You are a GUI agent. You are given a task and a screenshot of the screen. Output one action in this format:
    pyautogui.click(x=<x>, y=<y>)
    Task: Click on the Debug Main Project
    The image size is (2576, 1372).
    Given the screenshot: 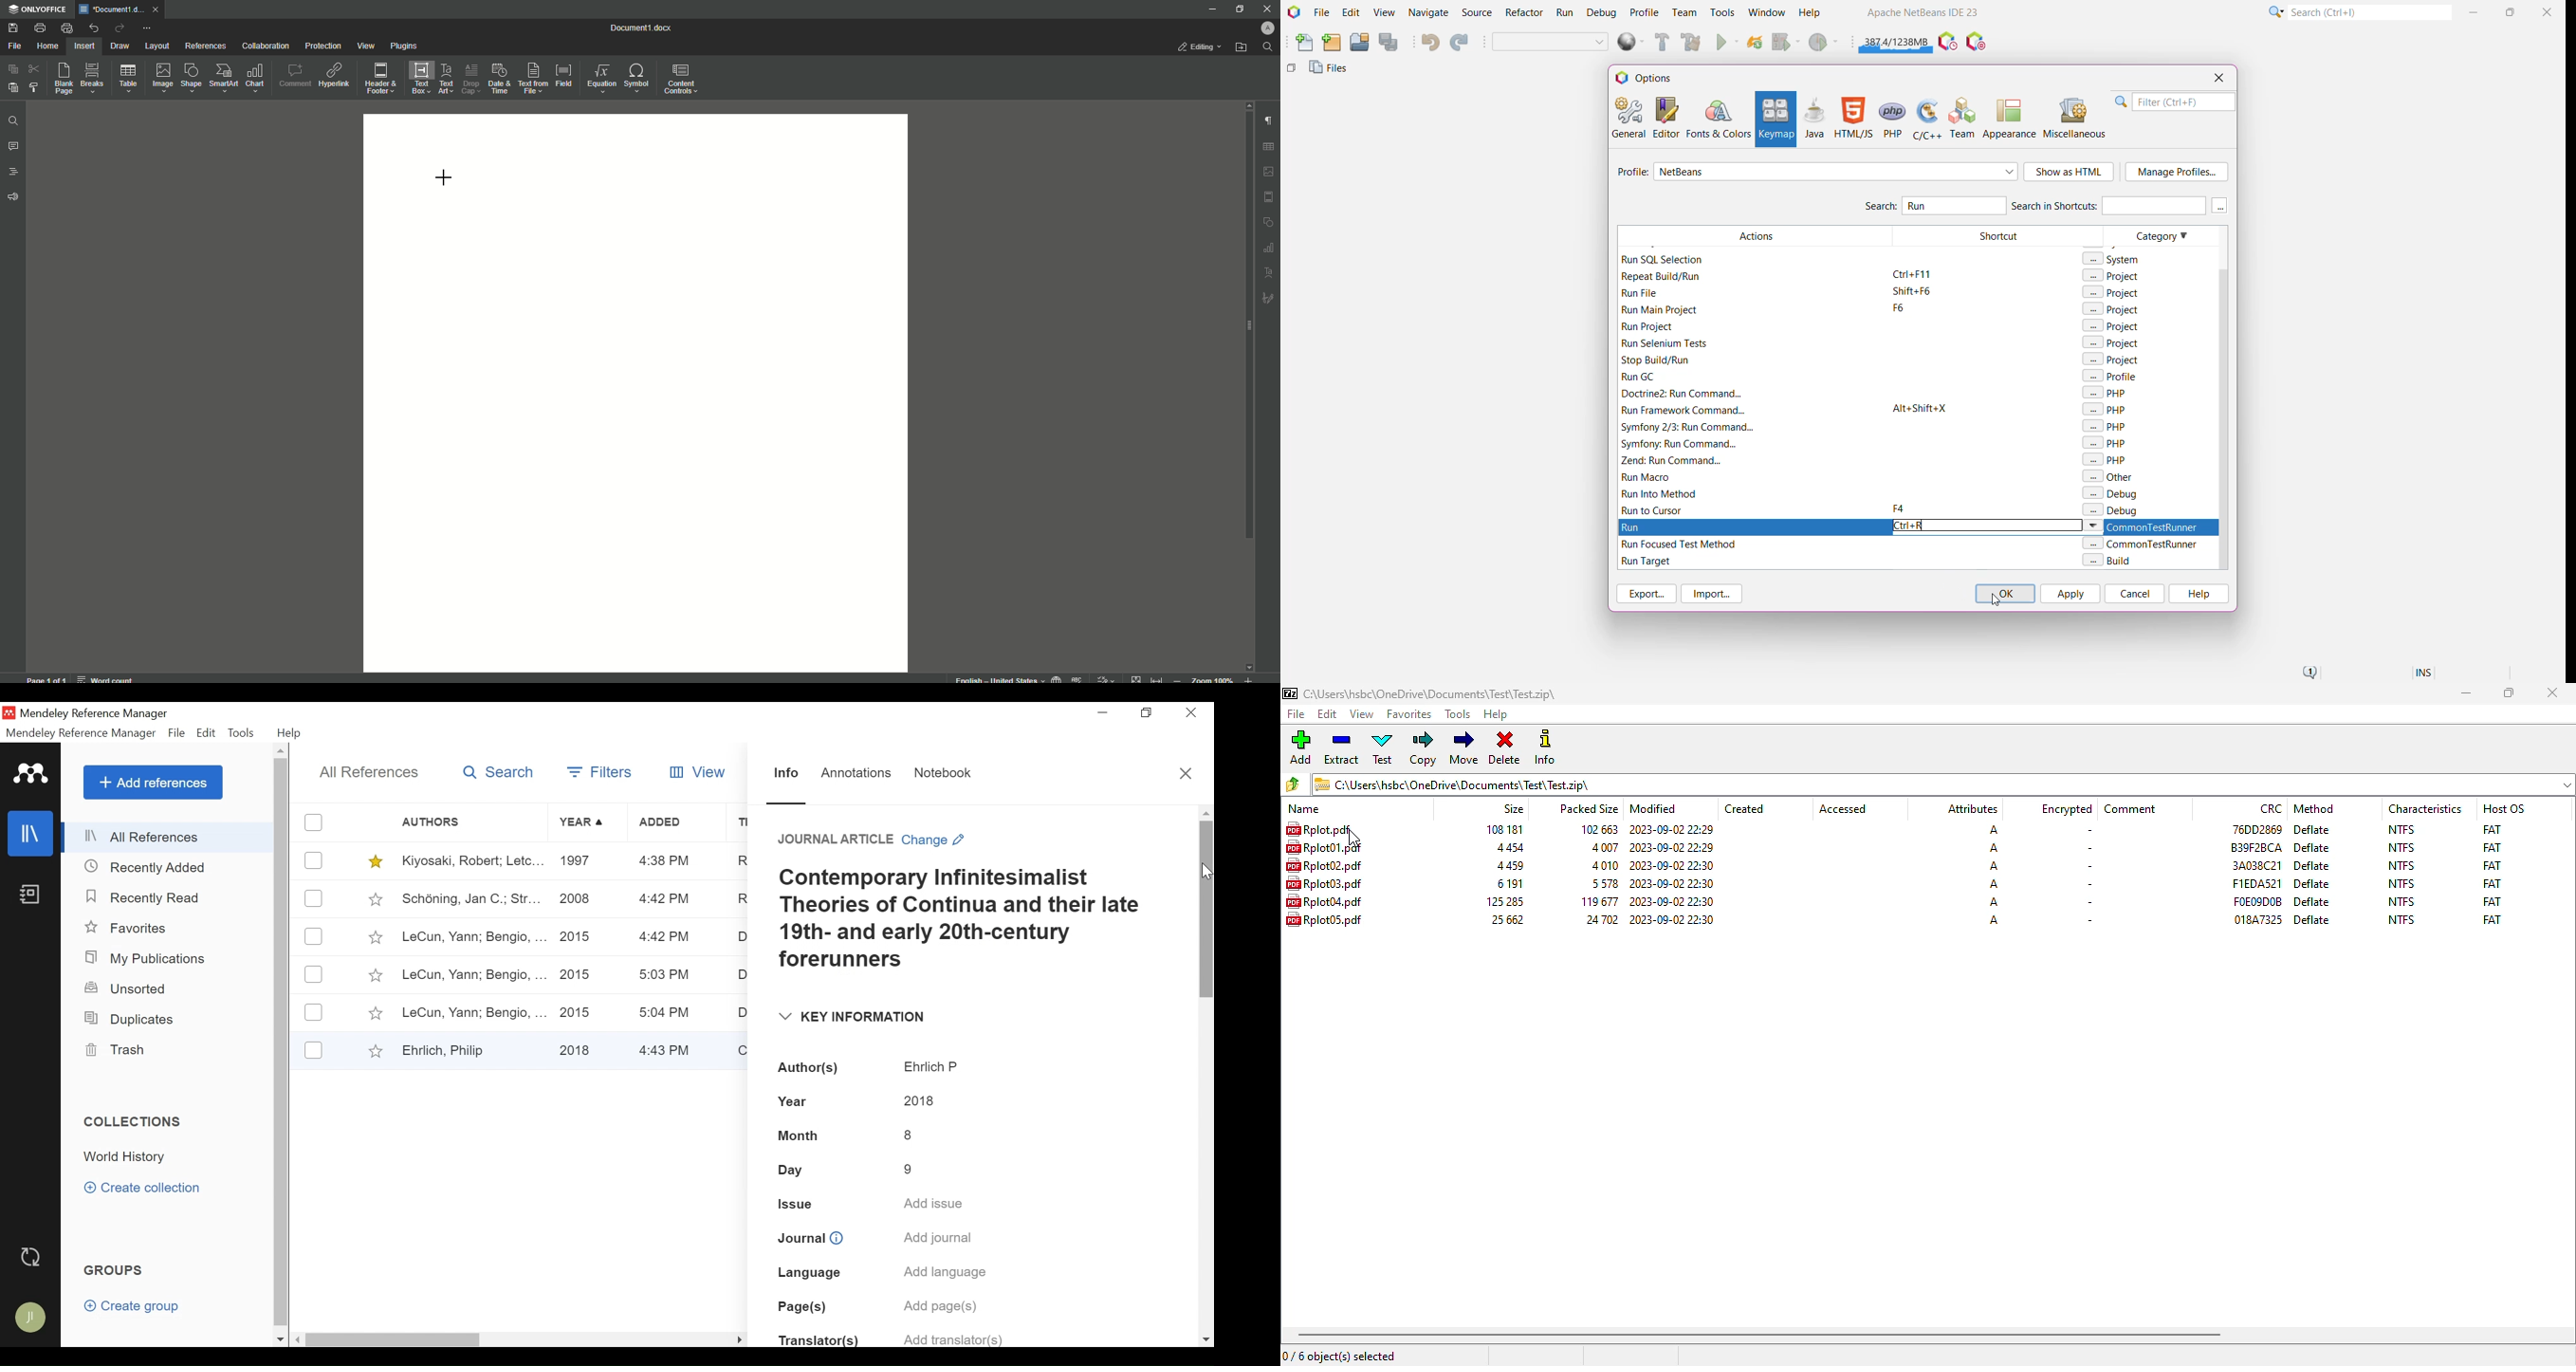 What is the action you would take?
    pyautogui.click(x=1785, y=42)
    